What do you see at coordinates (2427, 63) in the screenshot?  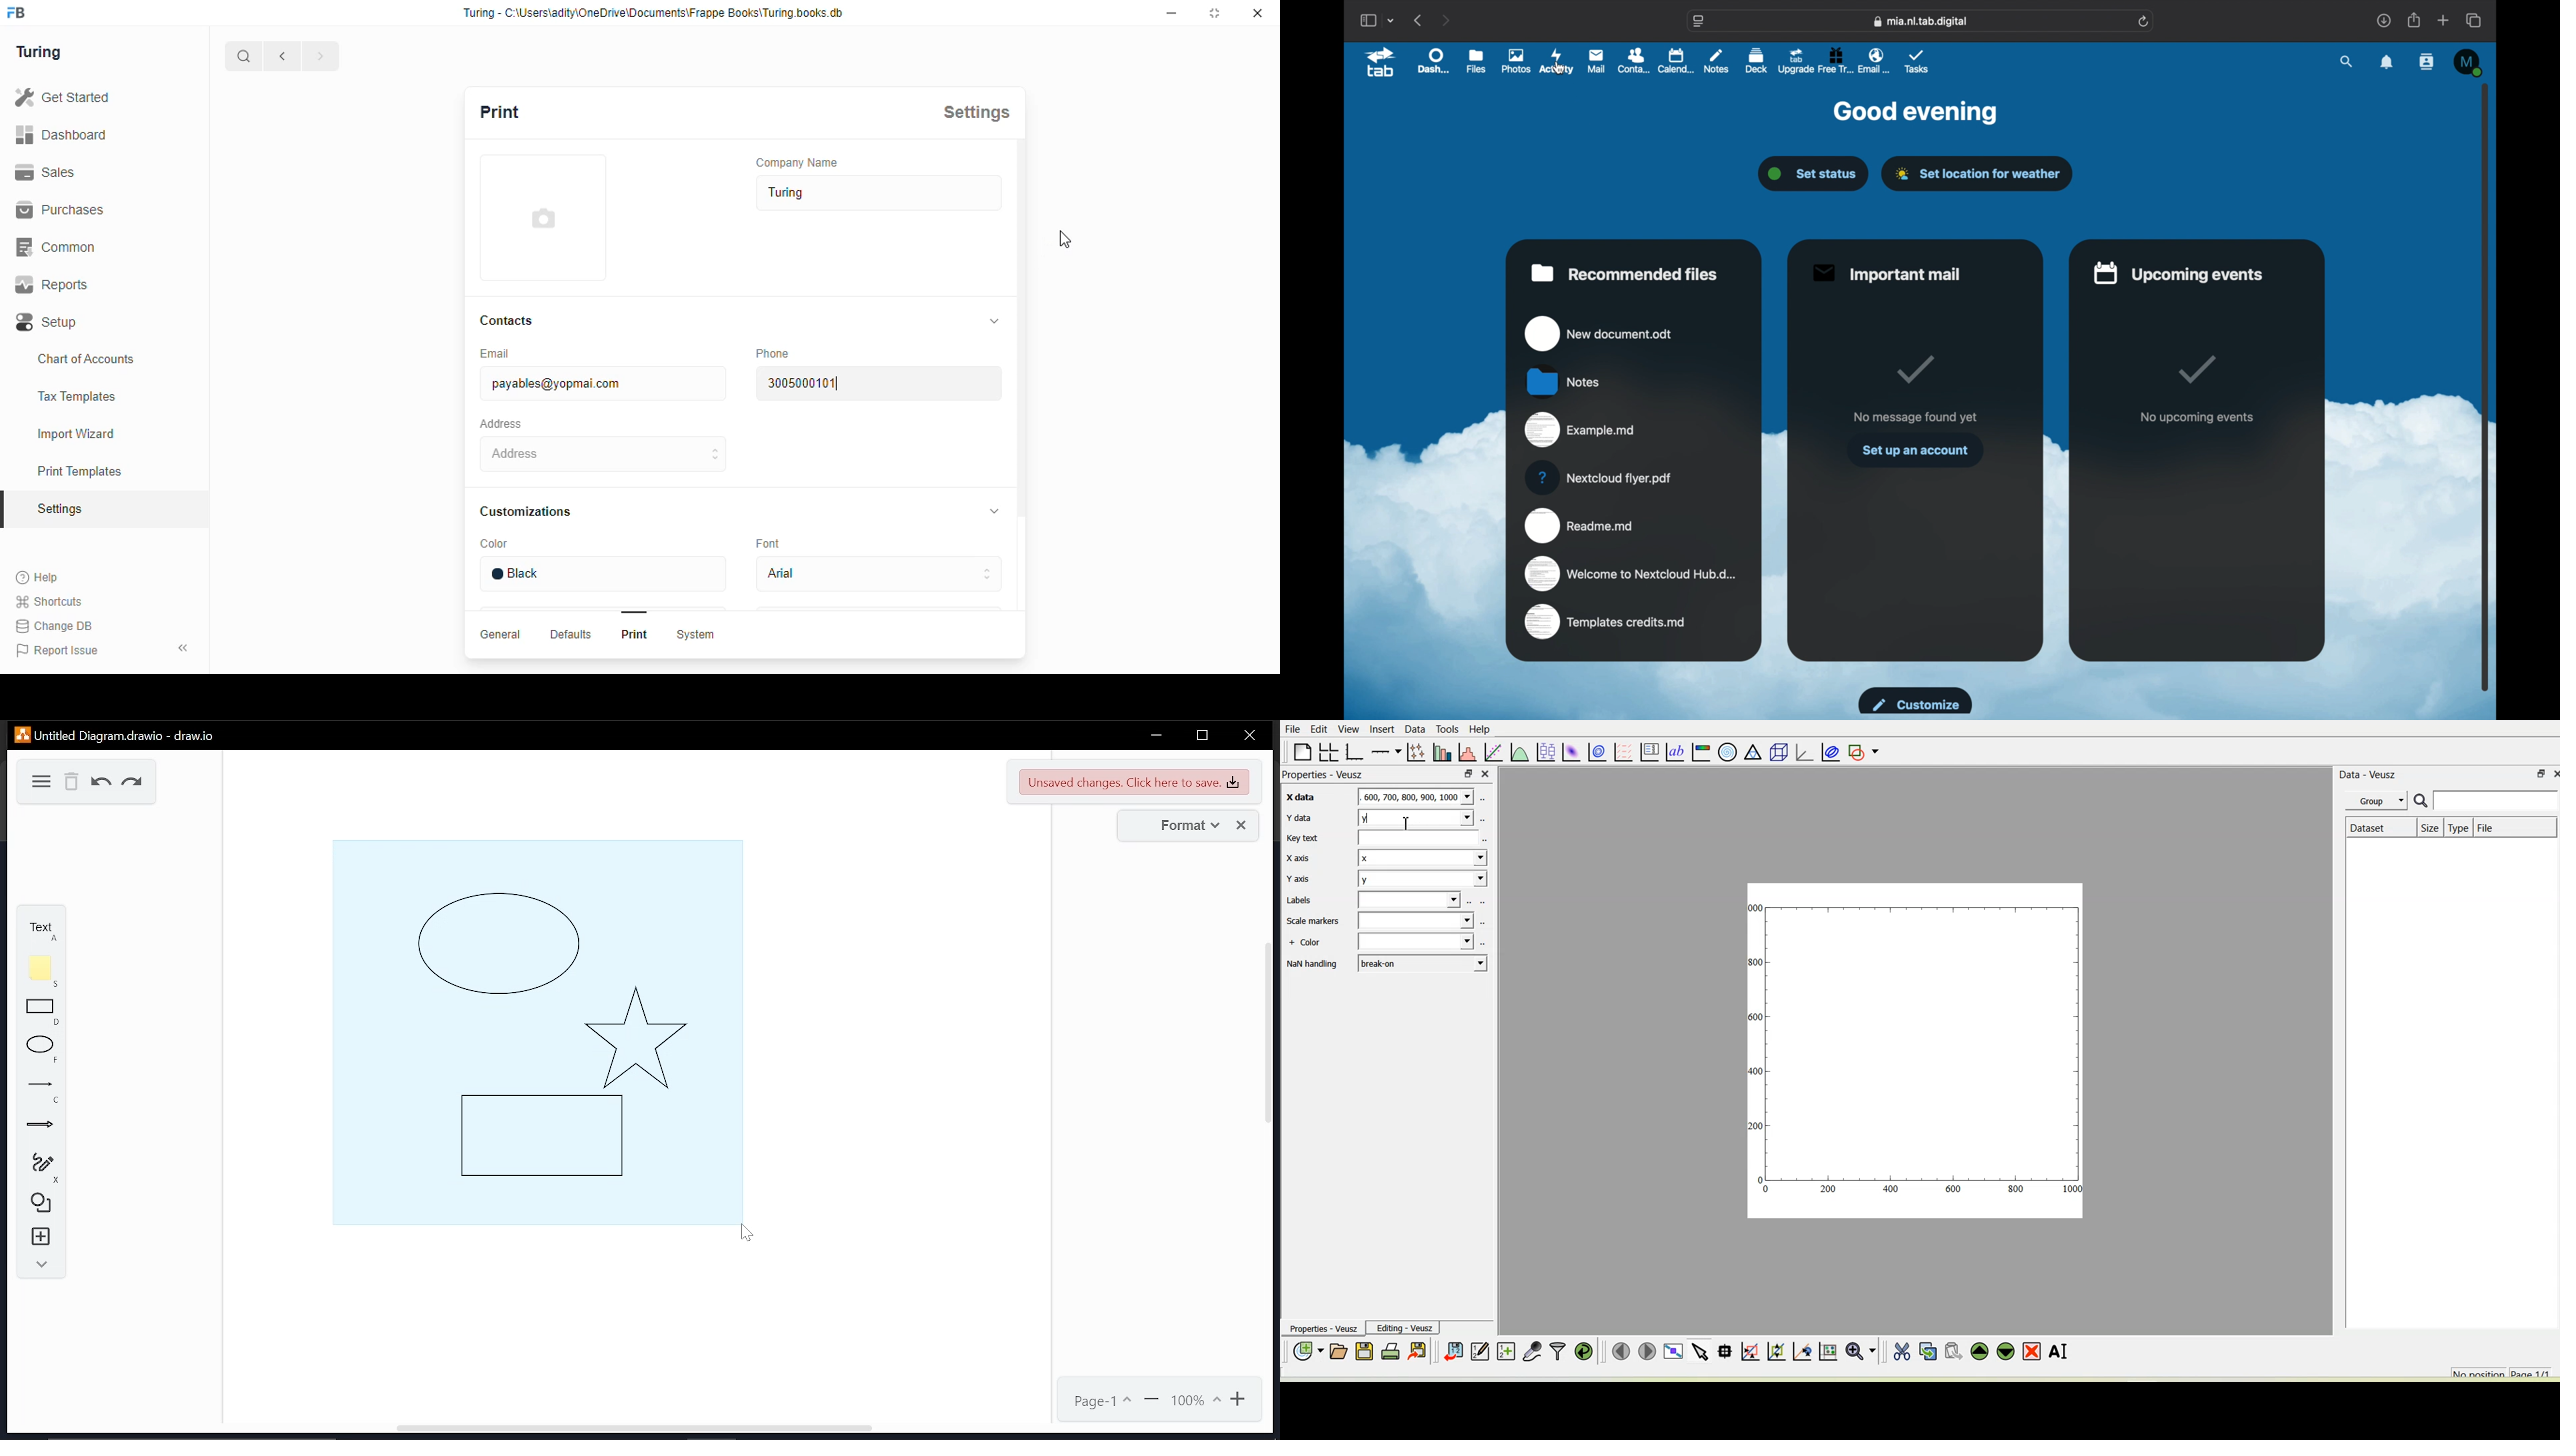 I see `contacts` at bounding box center [2427, 63].